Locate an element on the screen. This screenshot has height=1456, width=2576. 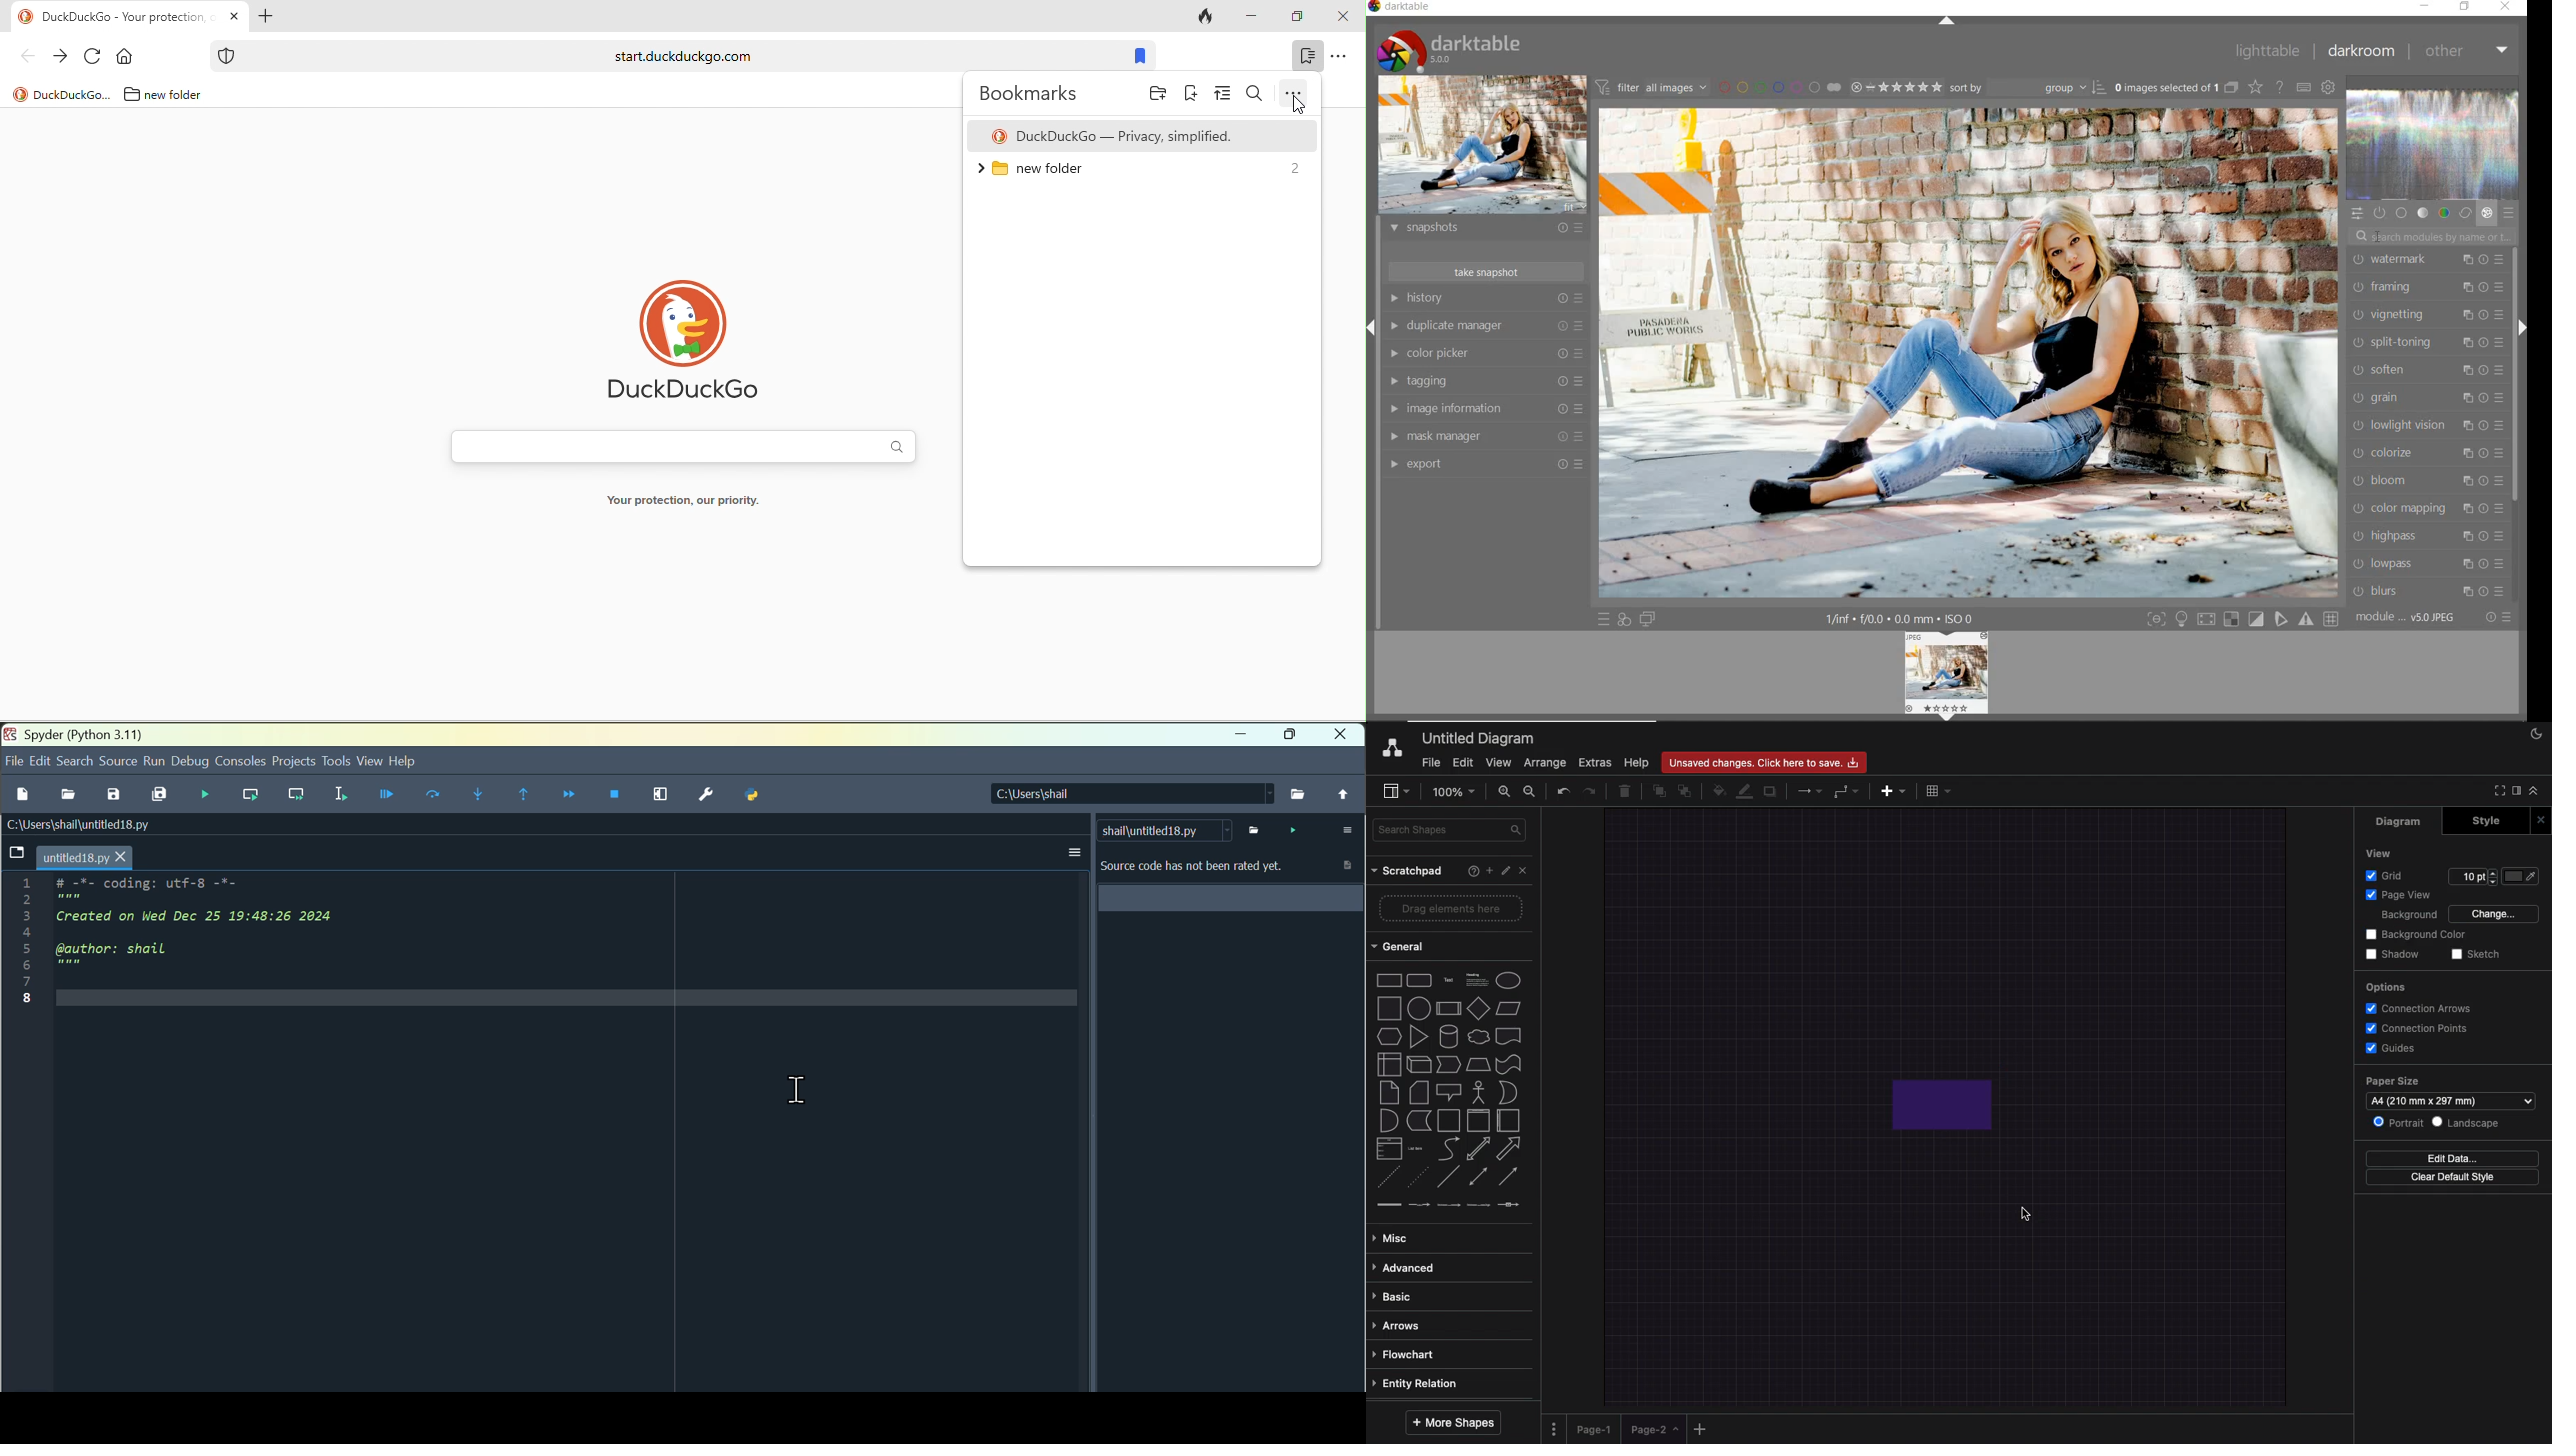
Source is located at coordinates (119, 763).